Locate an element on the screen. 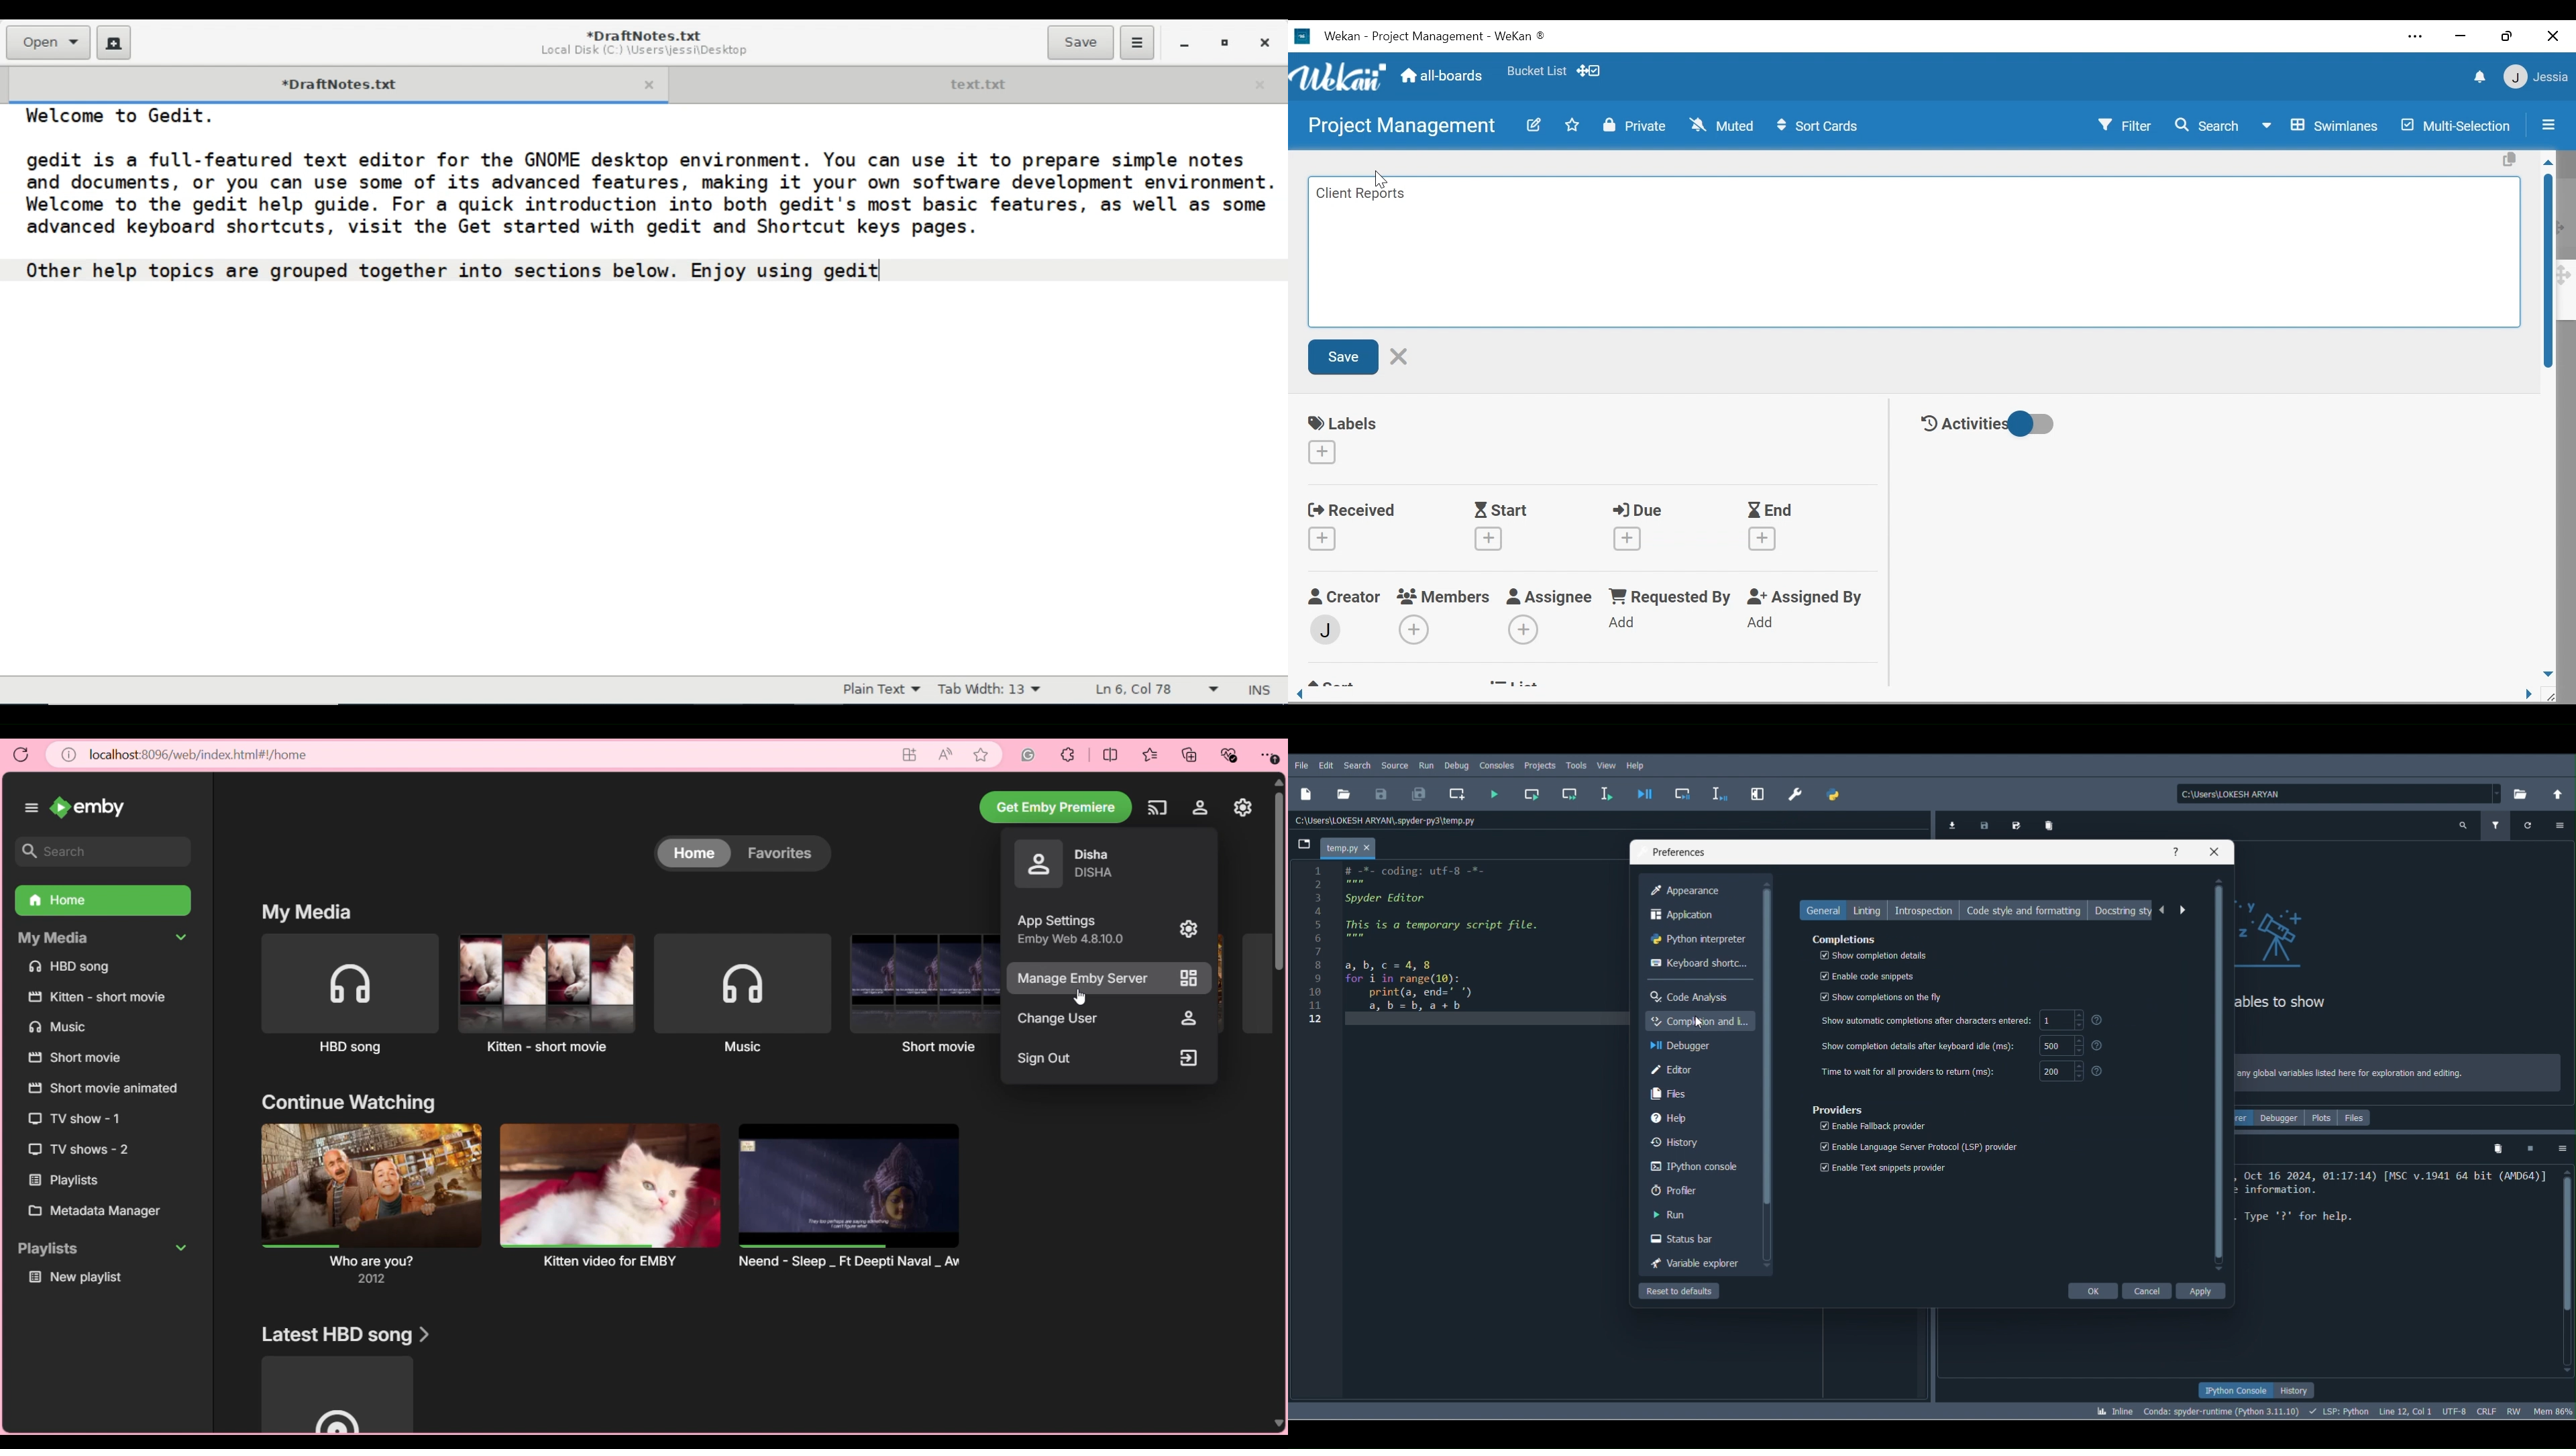 This screenshot has height=1456, width=2576. Toggle favorites is located at coordinates (1572, 125).